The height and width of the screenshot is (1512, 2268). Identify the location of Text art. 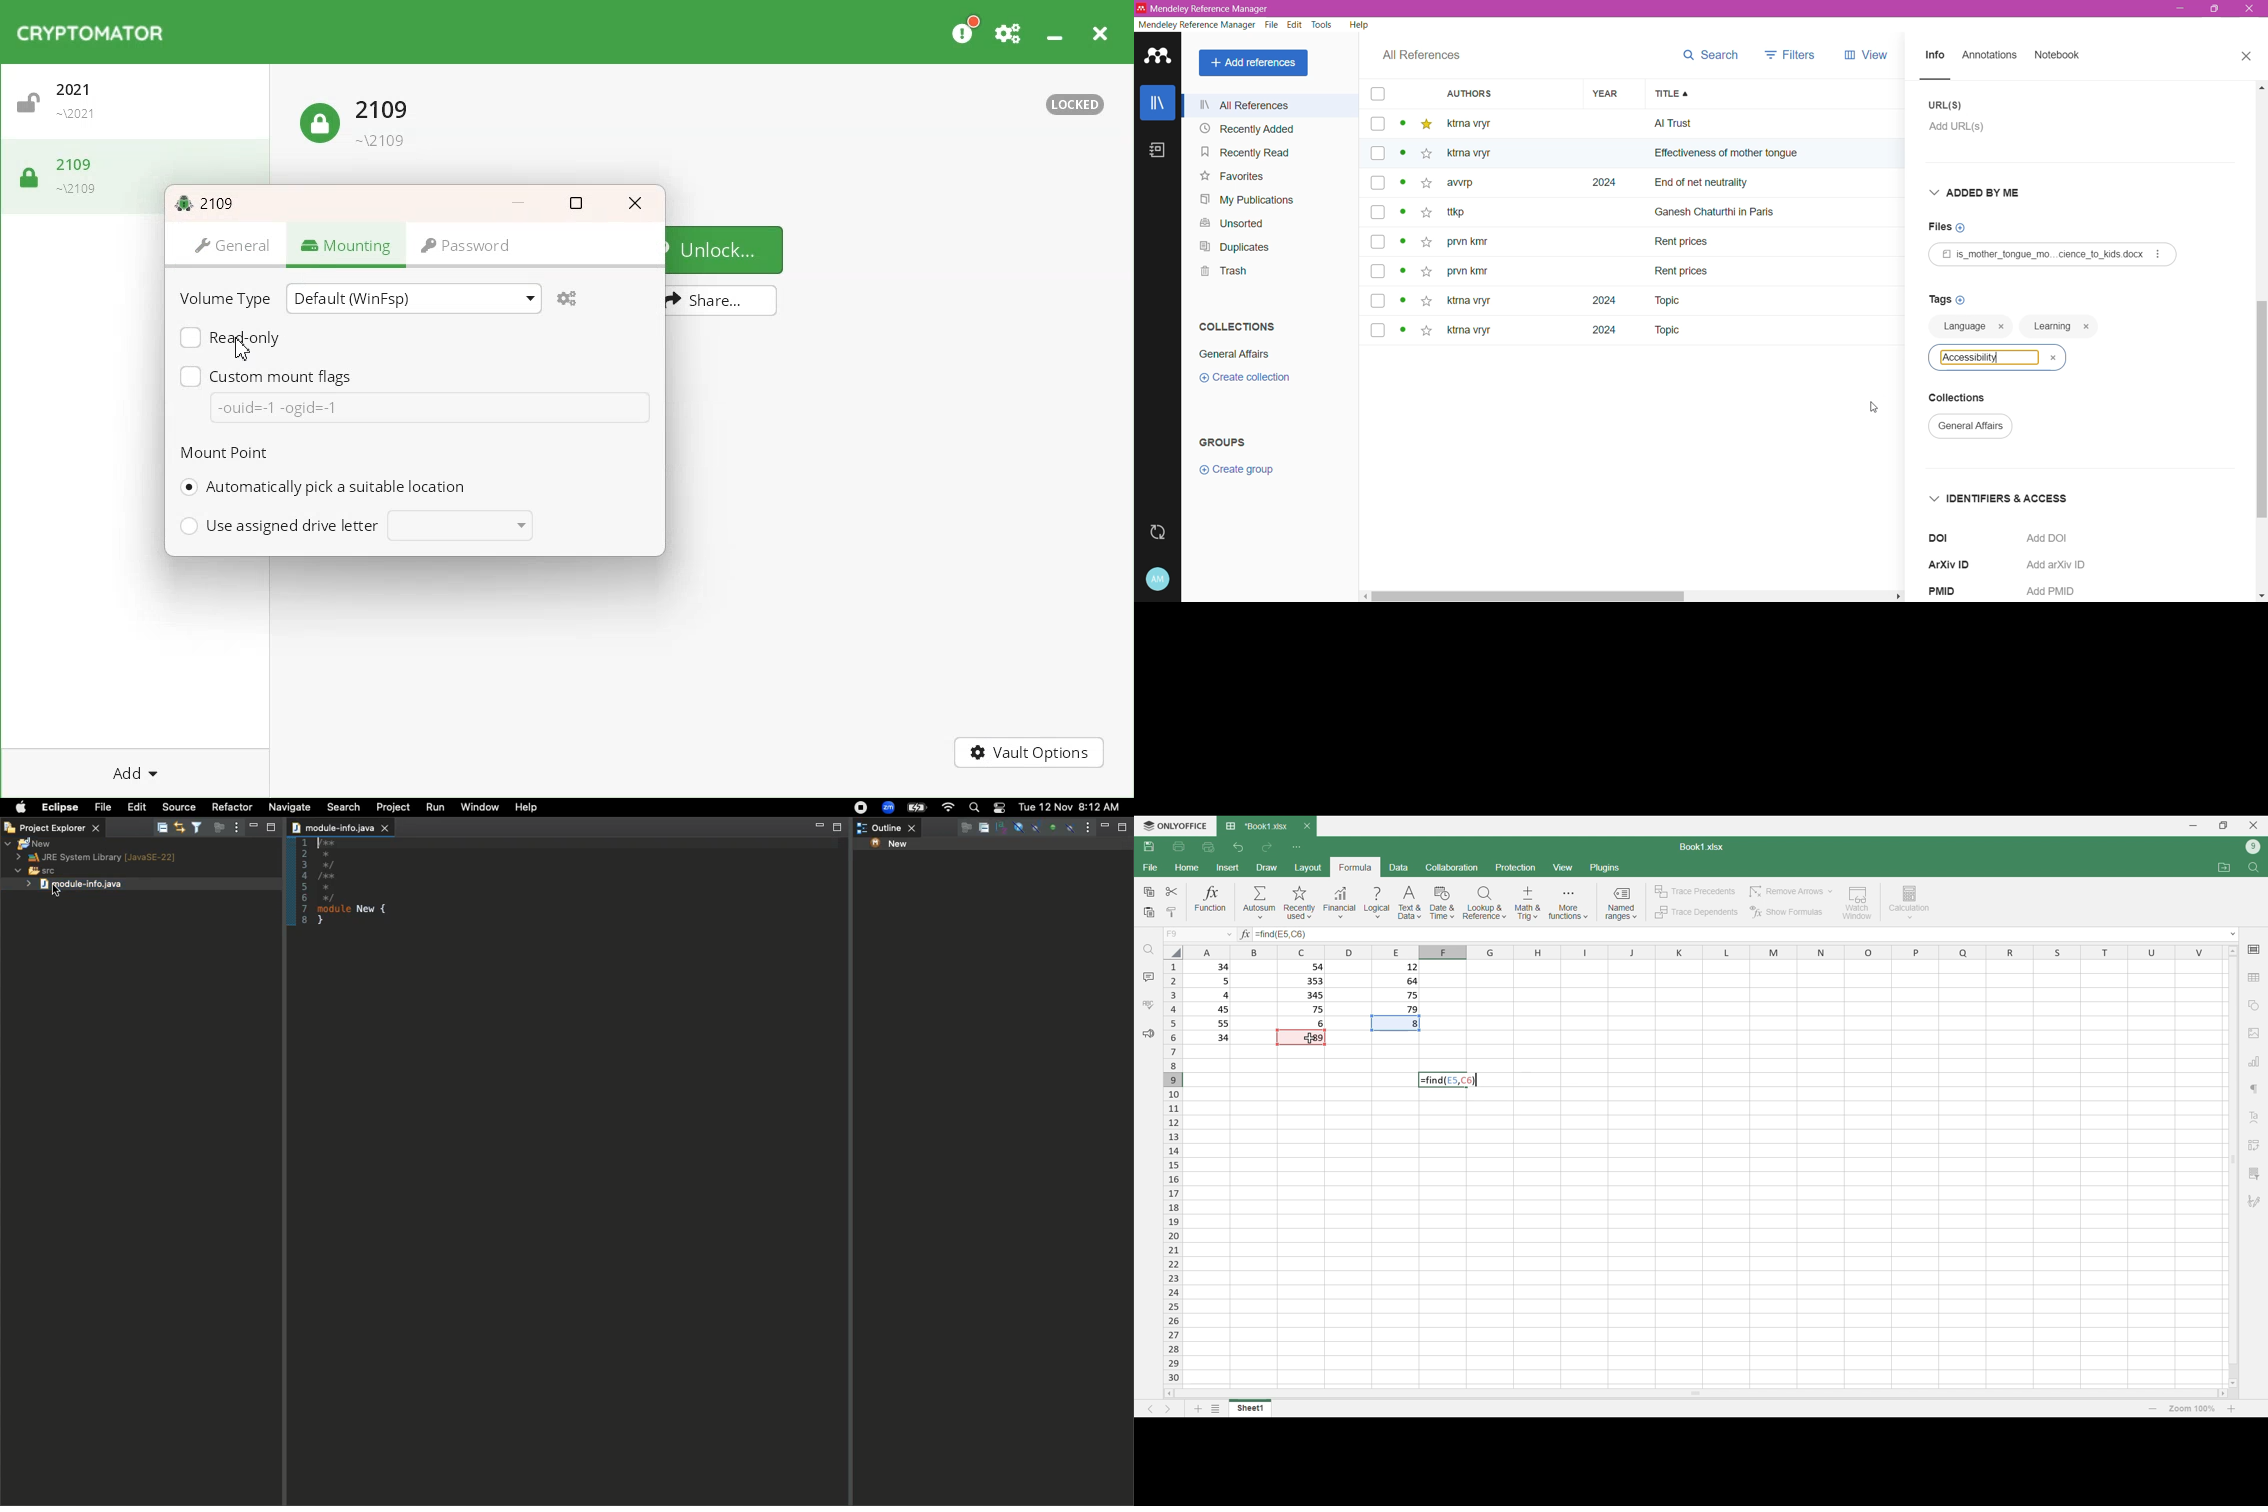
(2253, 1118).